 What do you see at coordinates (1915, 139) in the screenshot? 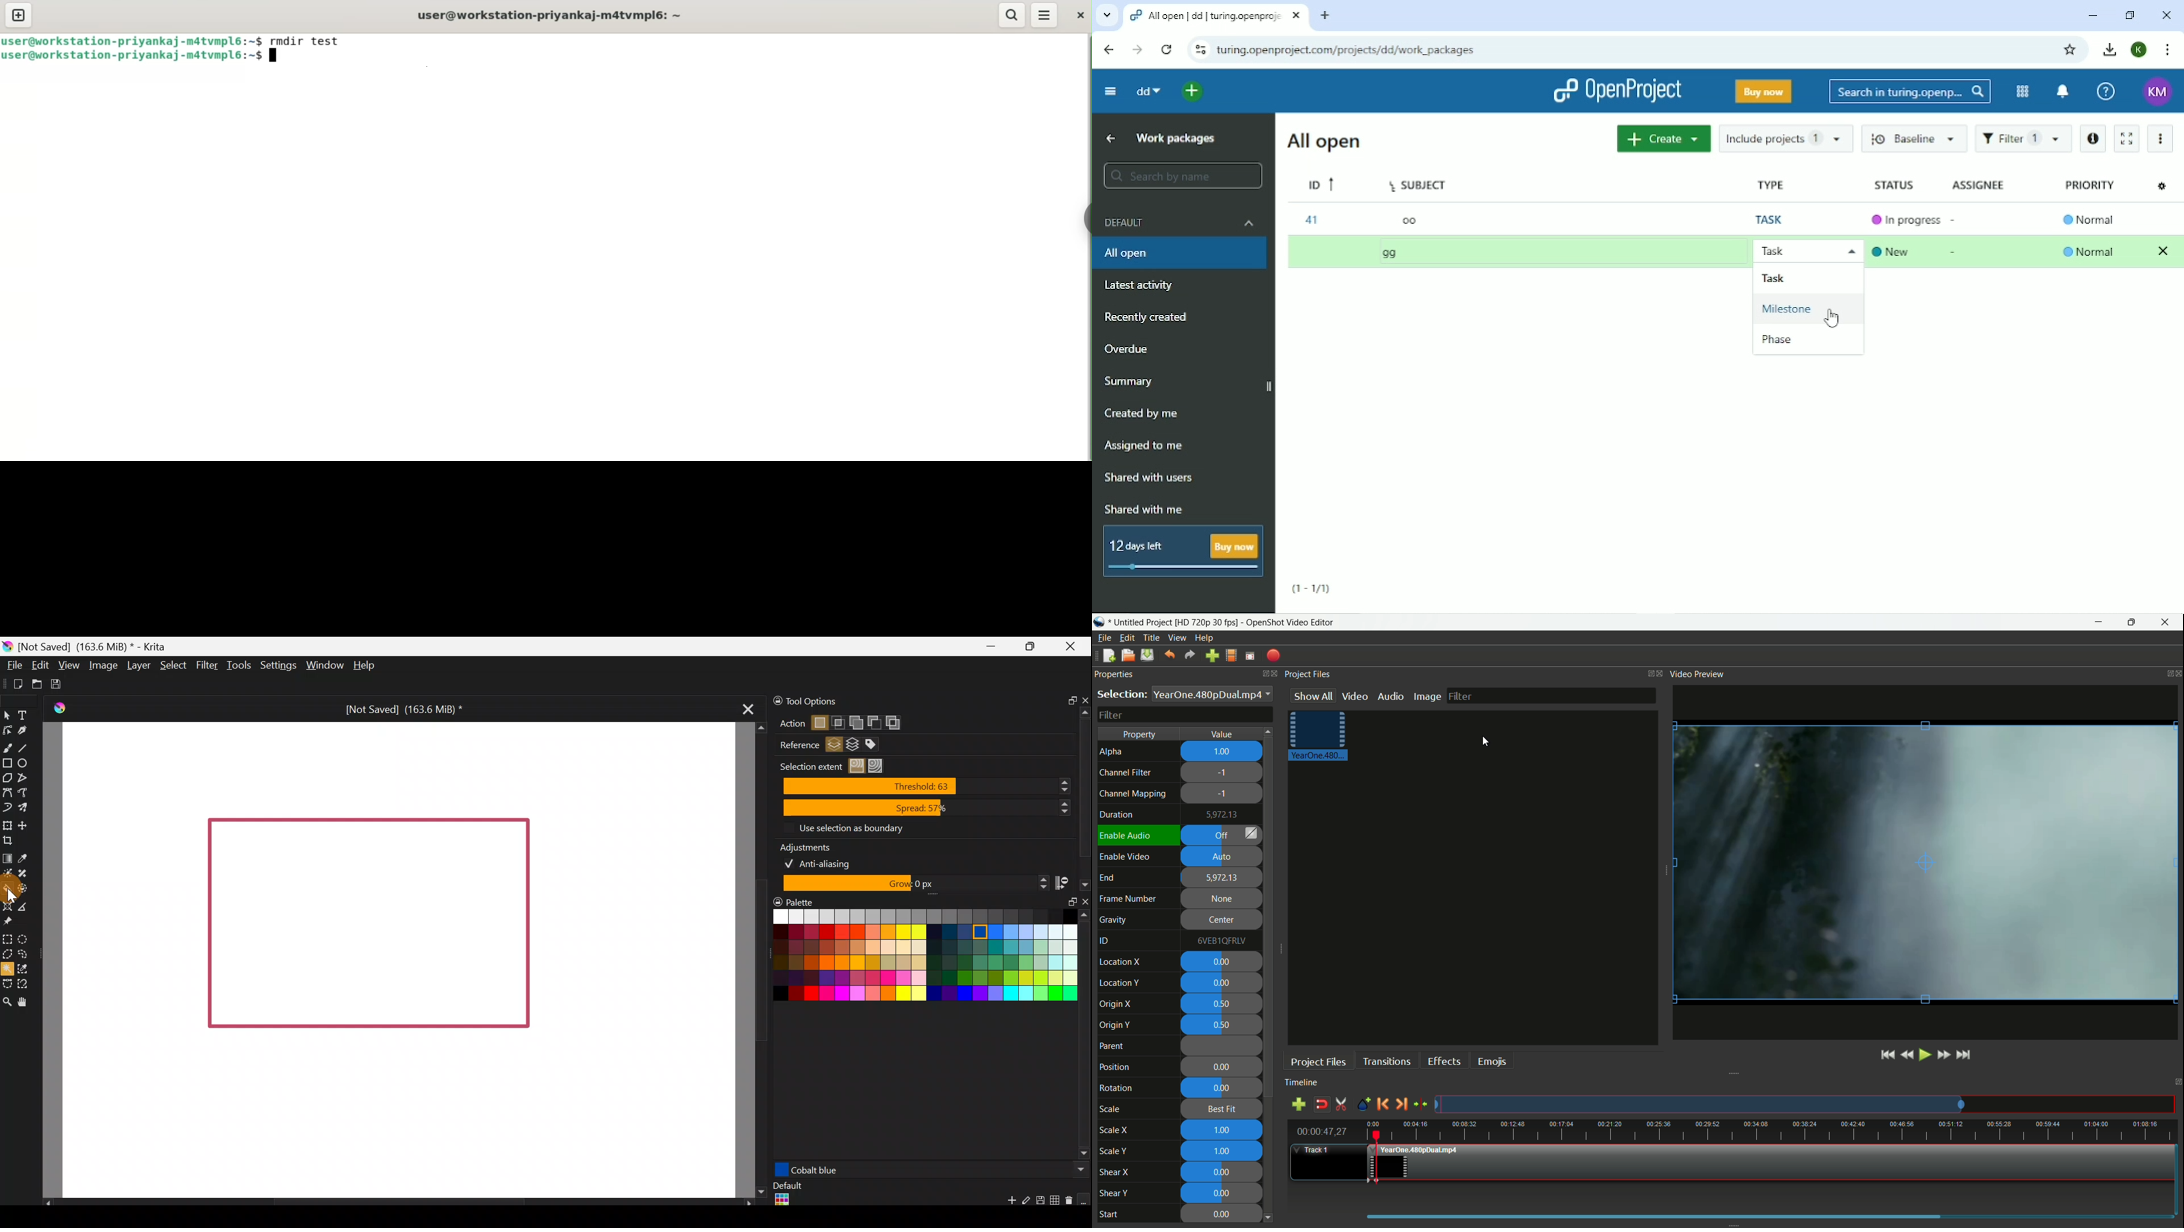
I see `Baseline` at bounding box center [1915, 139].